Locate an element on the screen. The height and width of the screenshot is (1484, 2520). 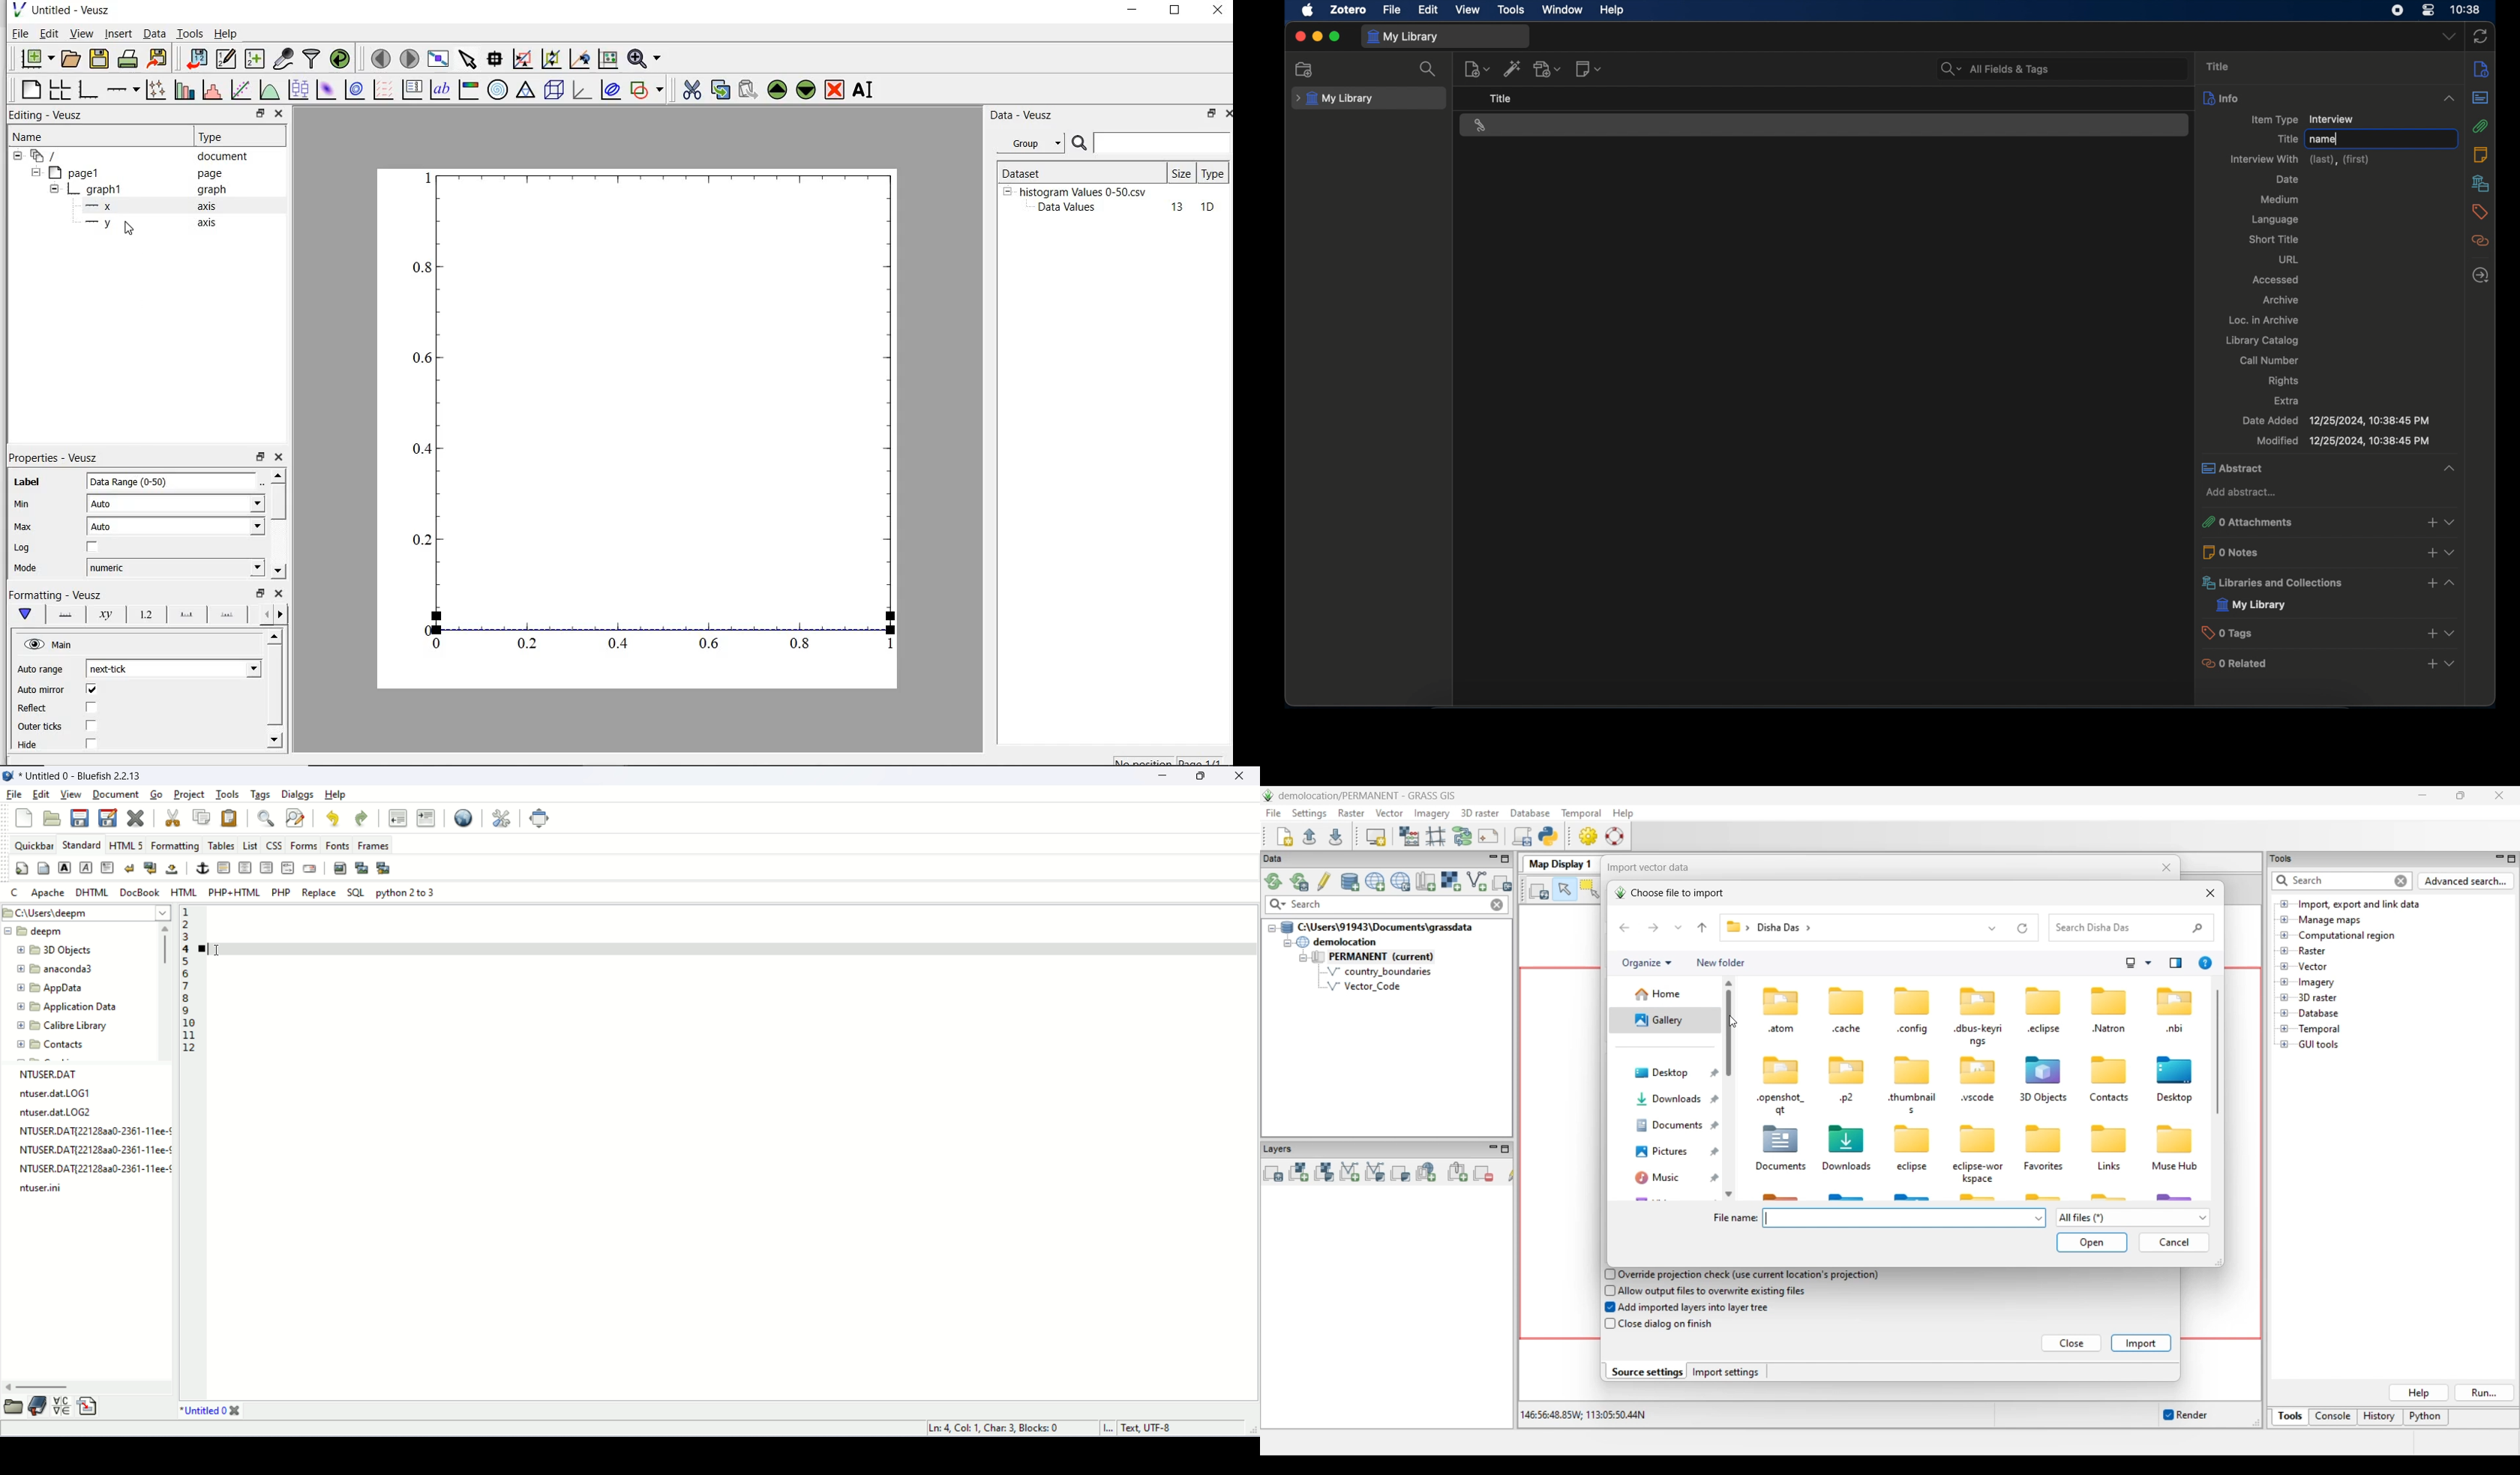
accessed is located at coordinates (2276, 280).